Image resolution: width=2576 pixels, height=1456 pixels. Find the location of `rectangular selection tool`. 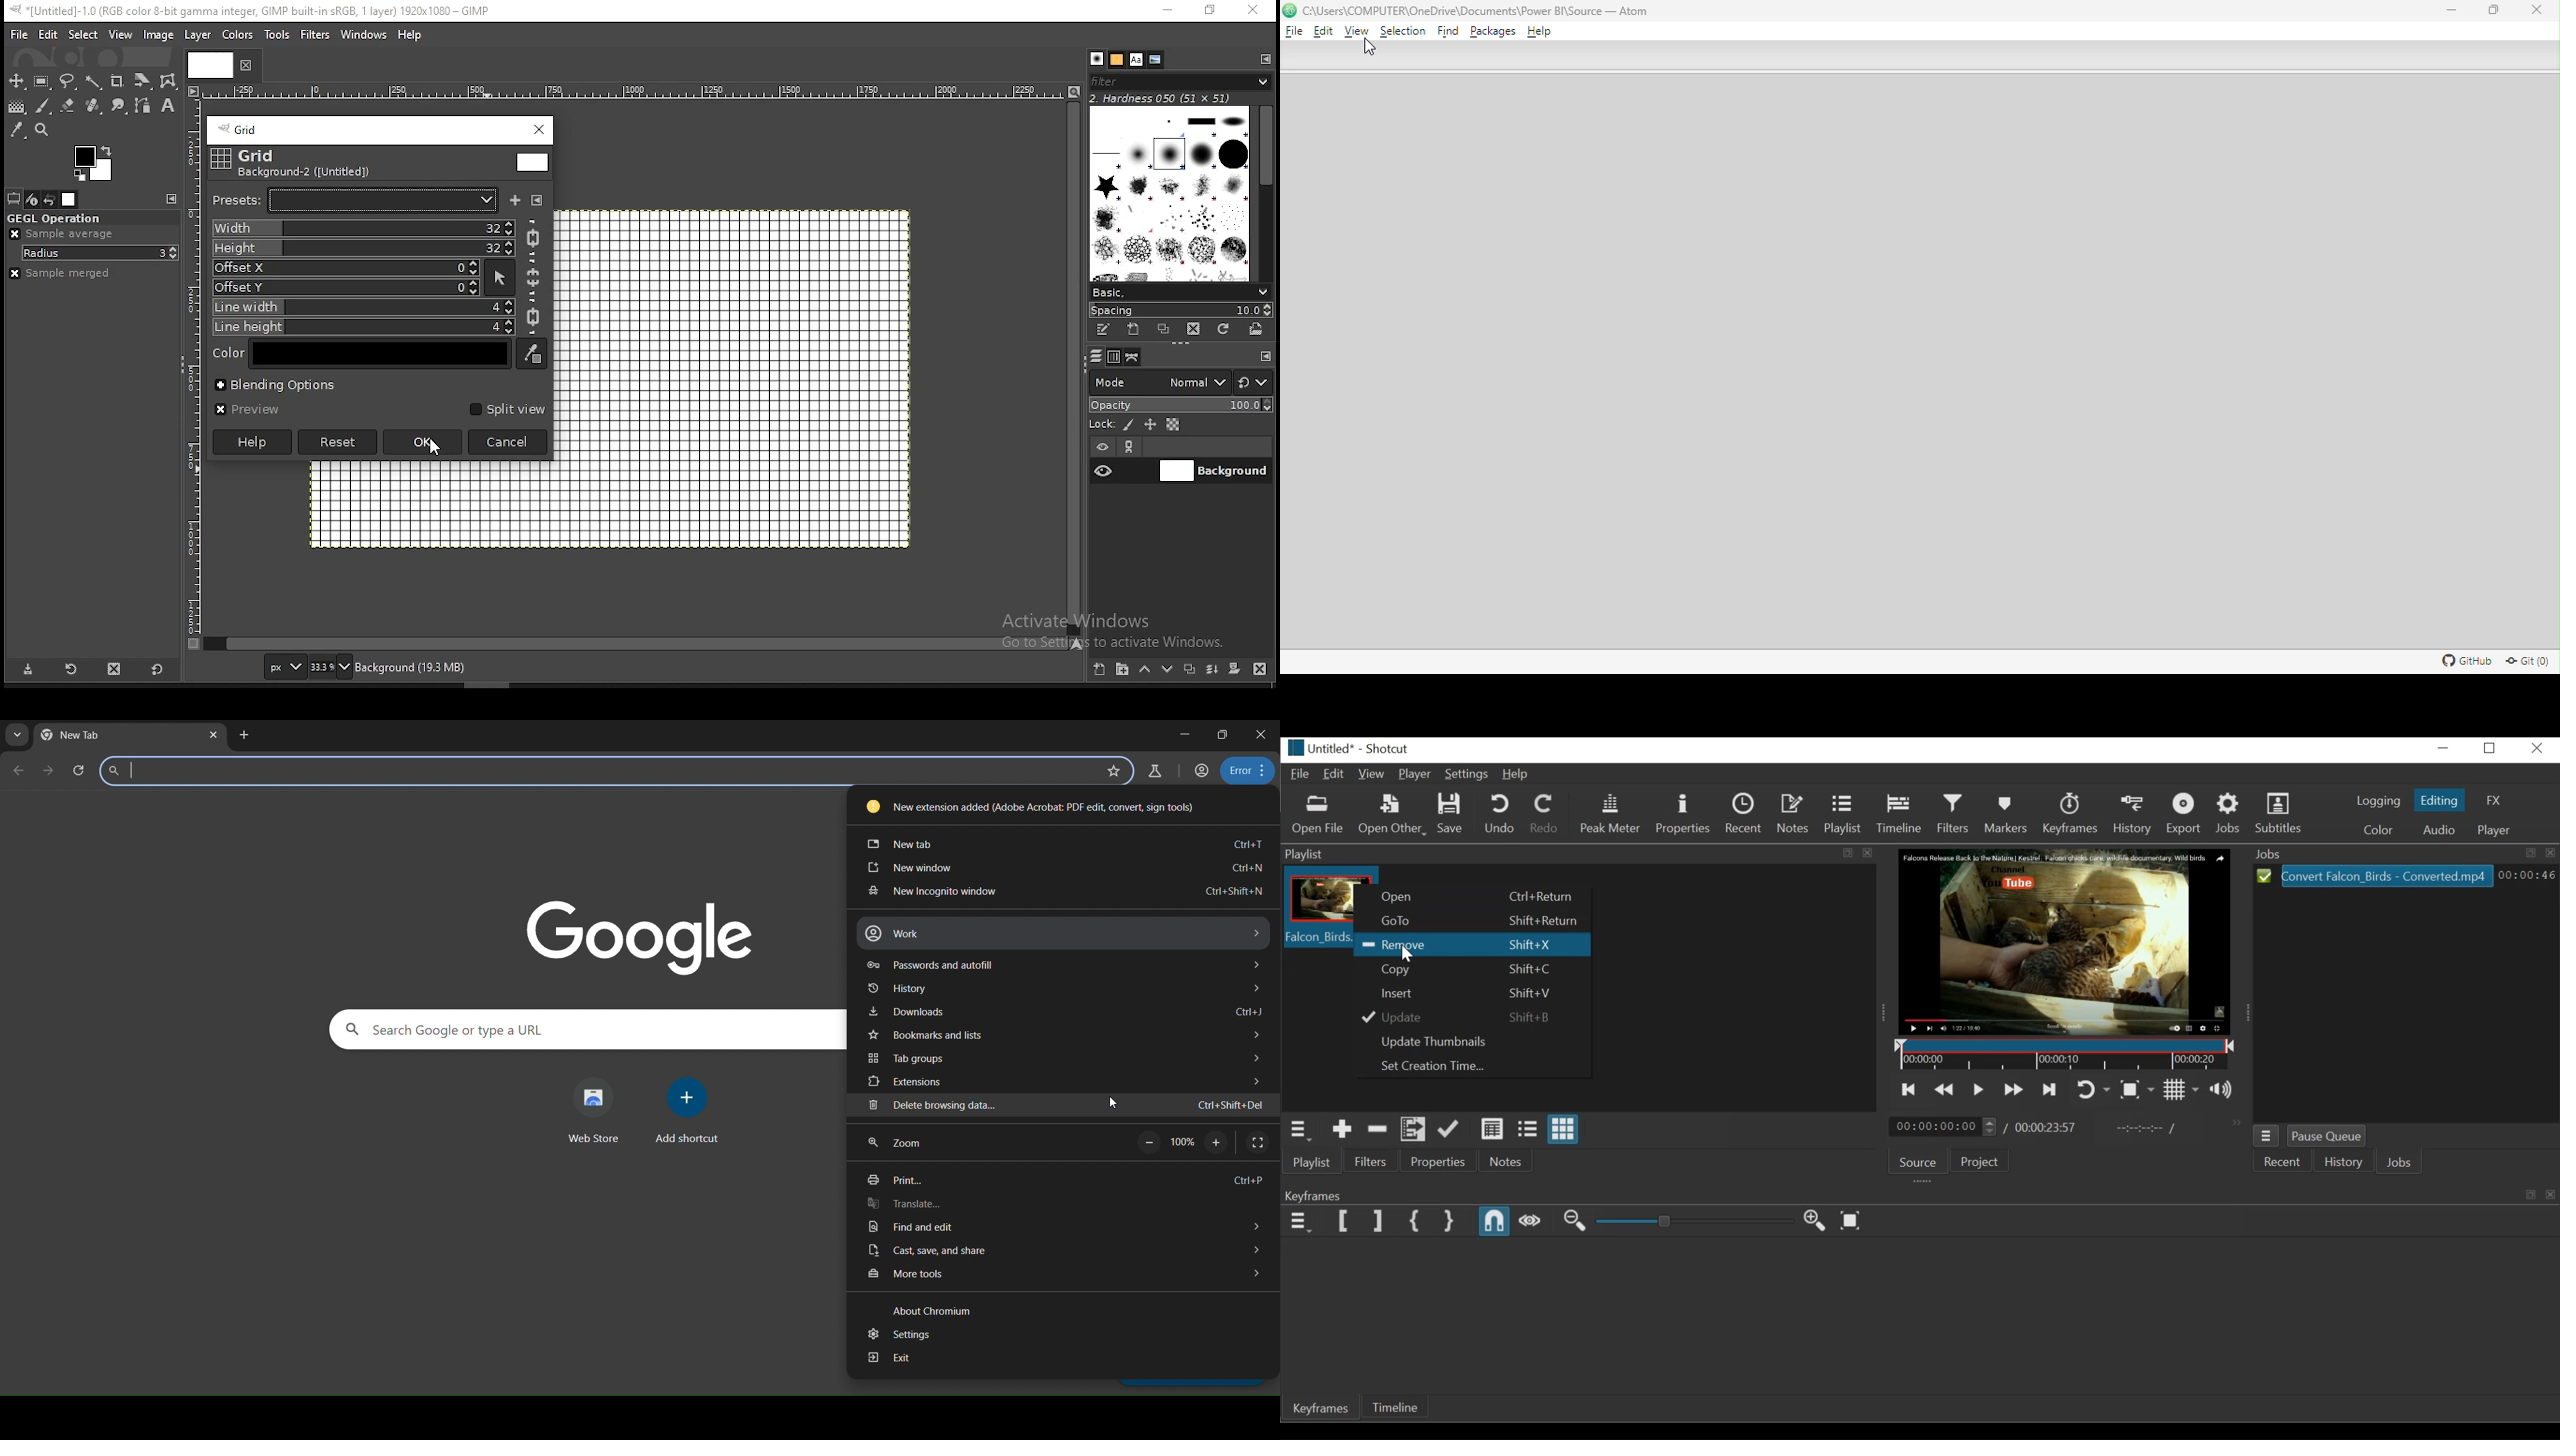

rectangular selection tool is located at coordinates (43, 82).